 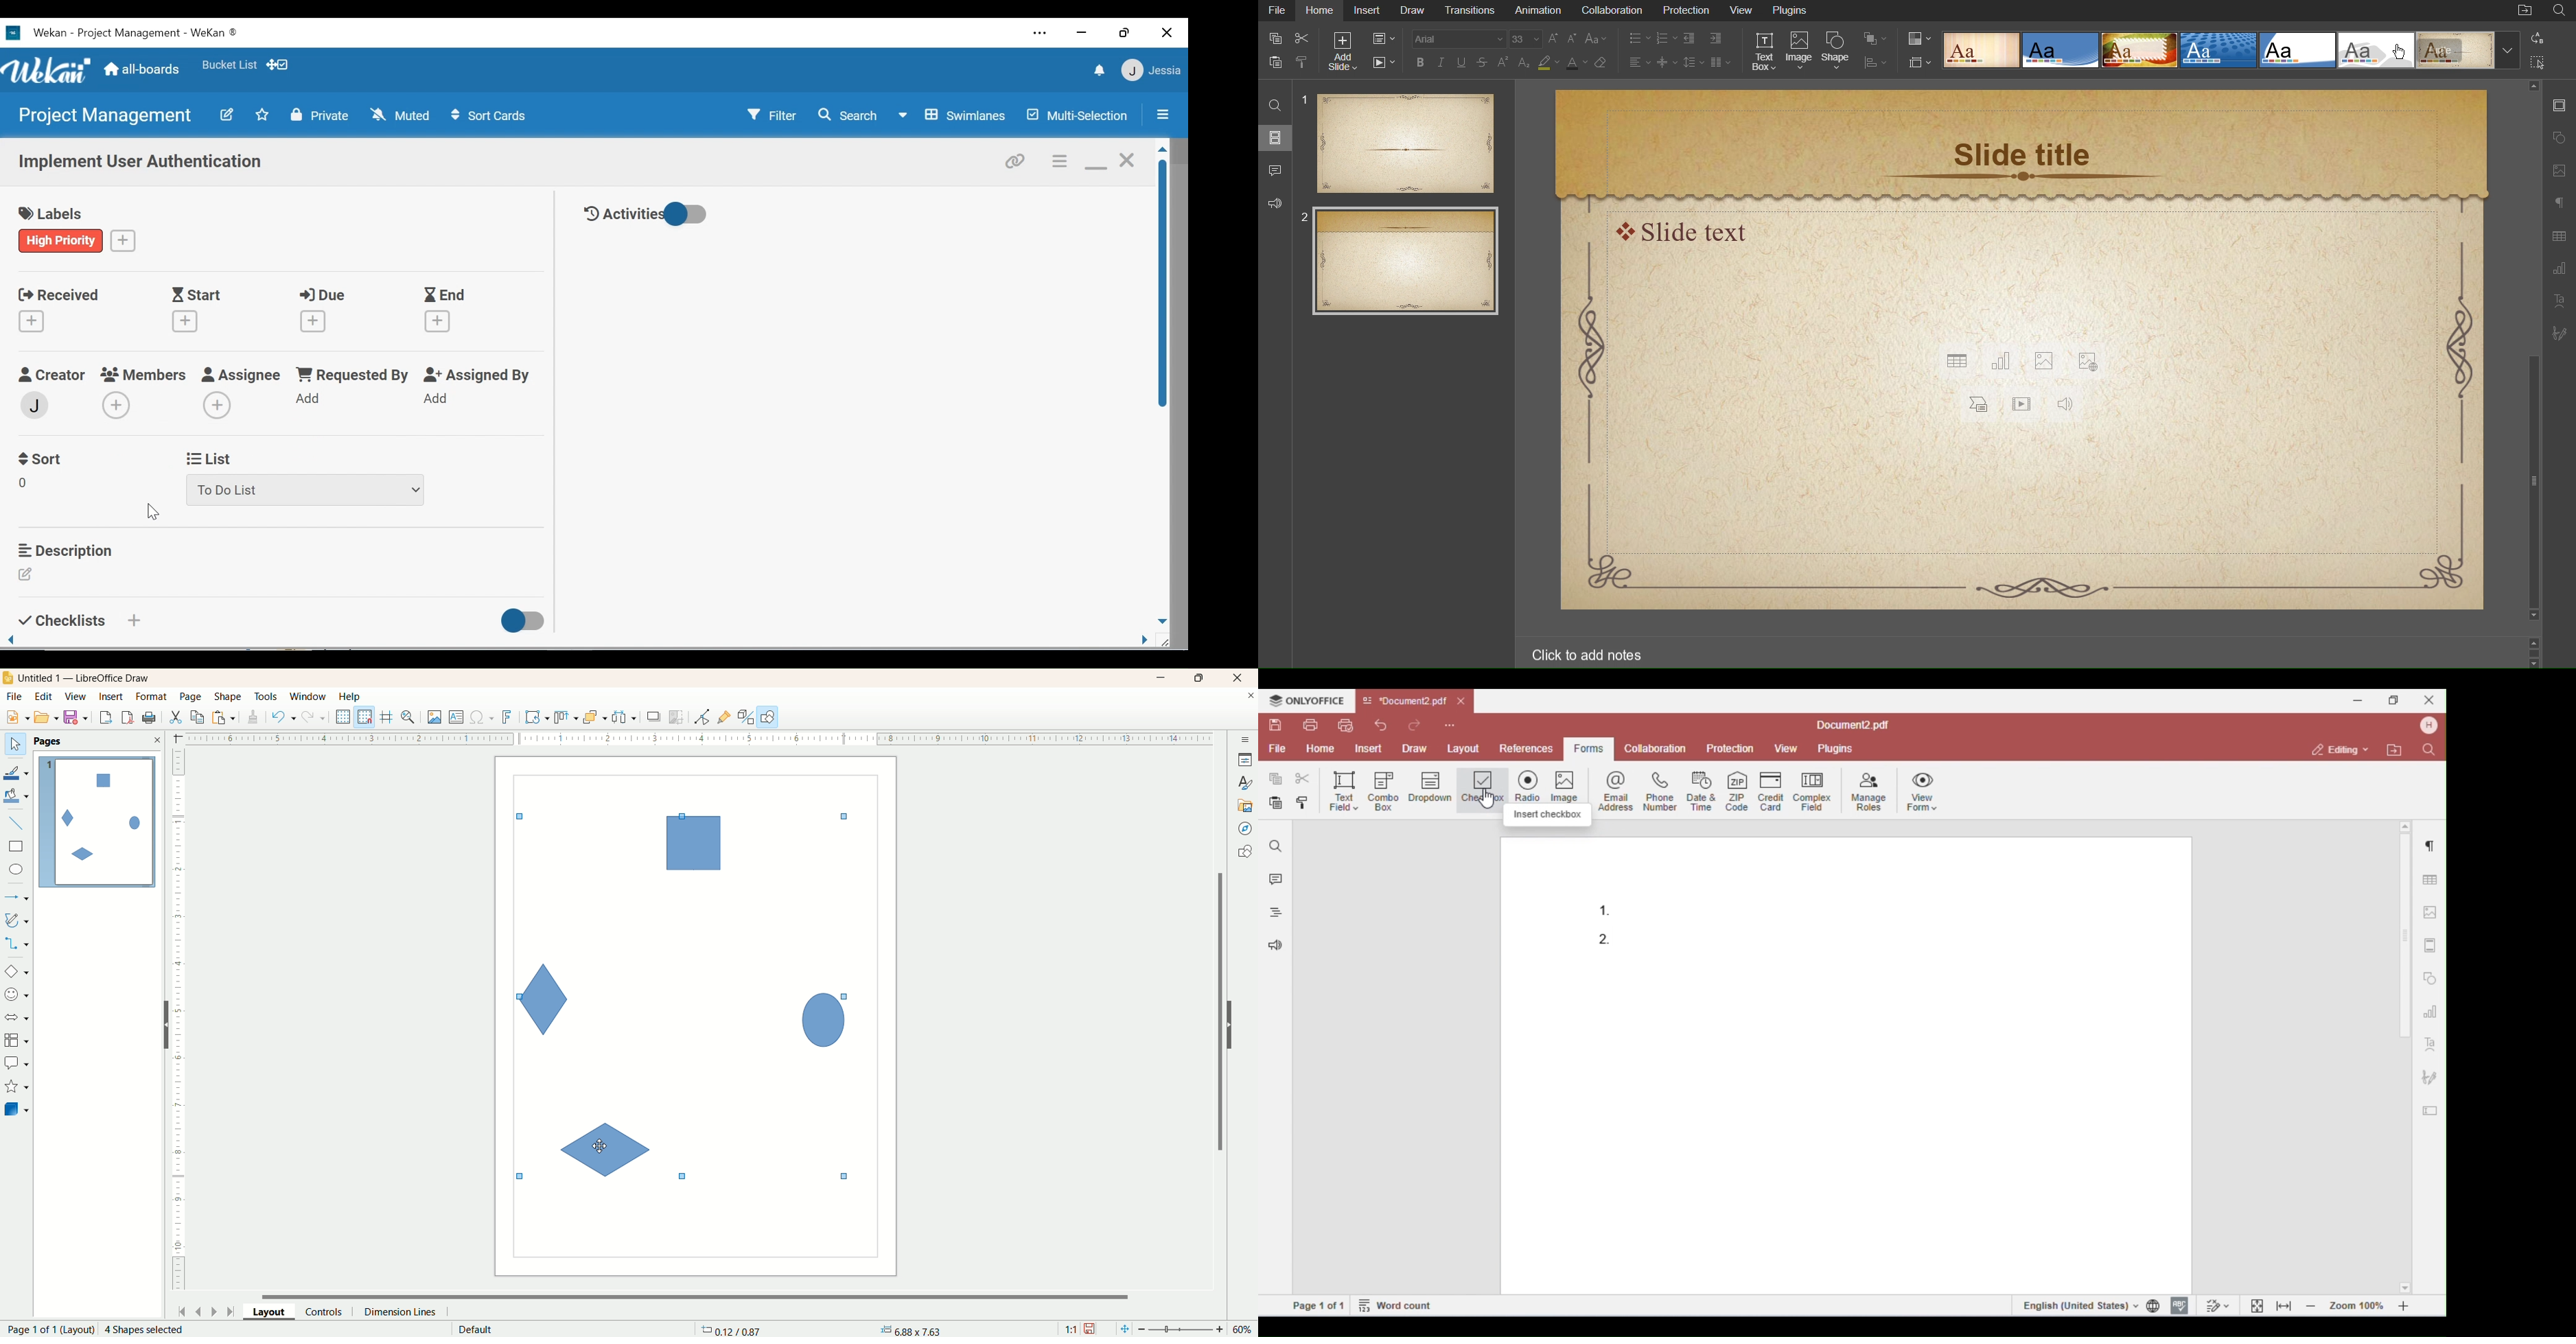 What do you see at coordinates (116, 406) in the screenshot?
I see `admin` at bounding box center [116, 406].